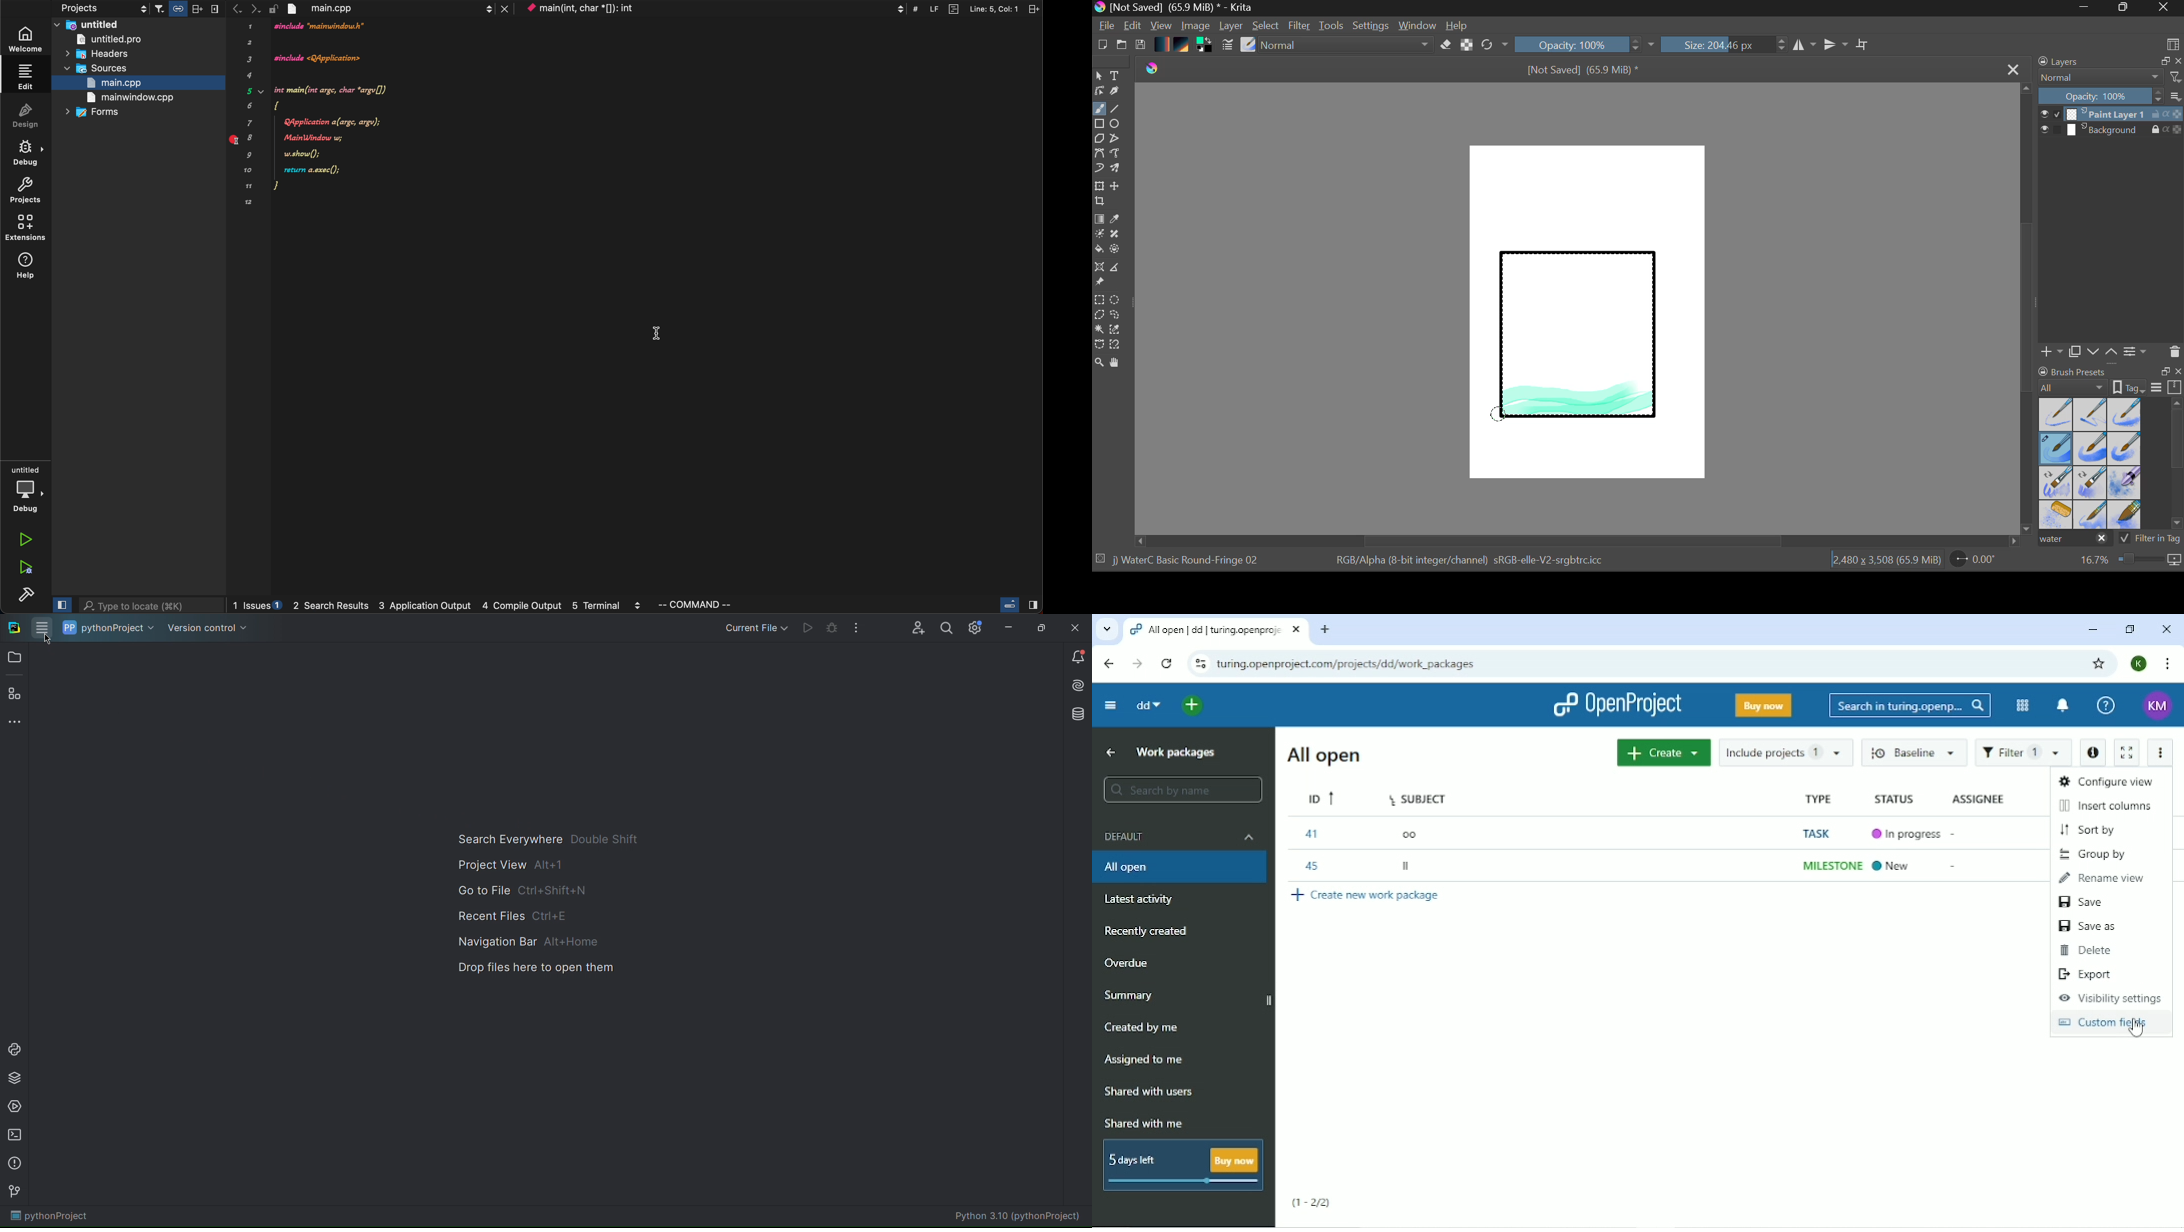  What do you see at coordinates (1161, 26) in the screenshot?
I see `View` at bounding box center [1161, 26].